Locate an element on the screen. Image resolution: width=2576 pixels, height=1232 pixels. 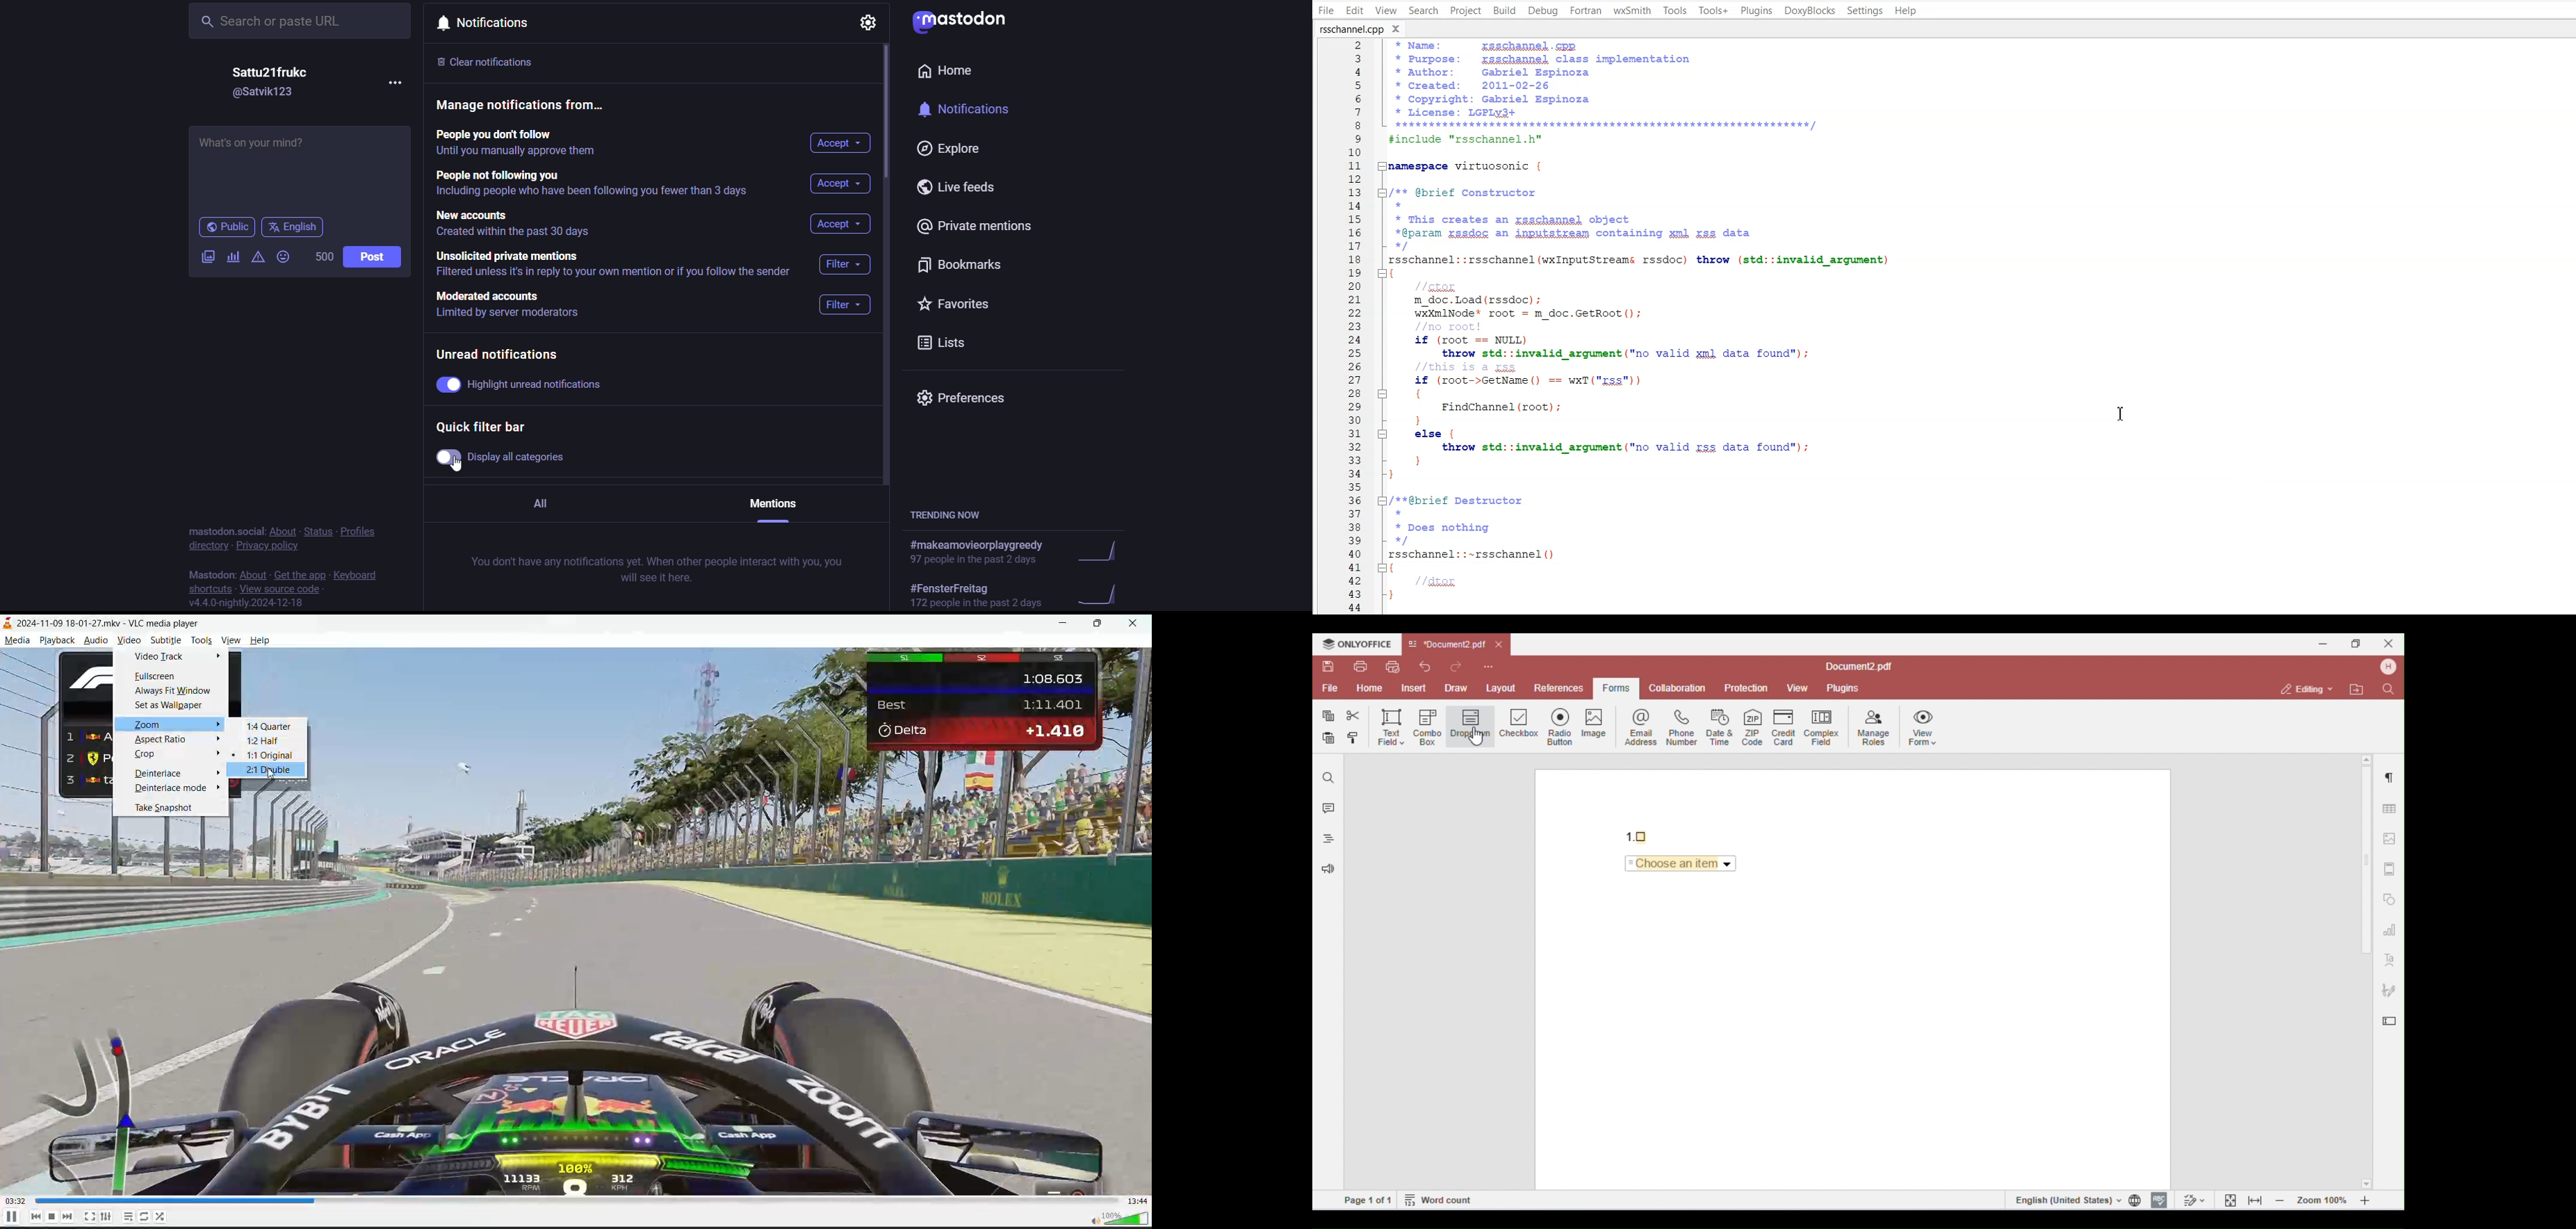
zoom is located at coordinates (151, 725).